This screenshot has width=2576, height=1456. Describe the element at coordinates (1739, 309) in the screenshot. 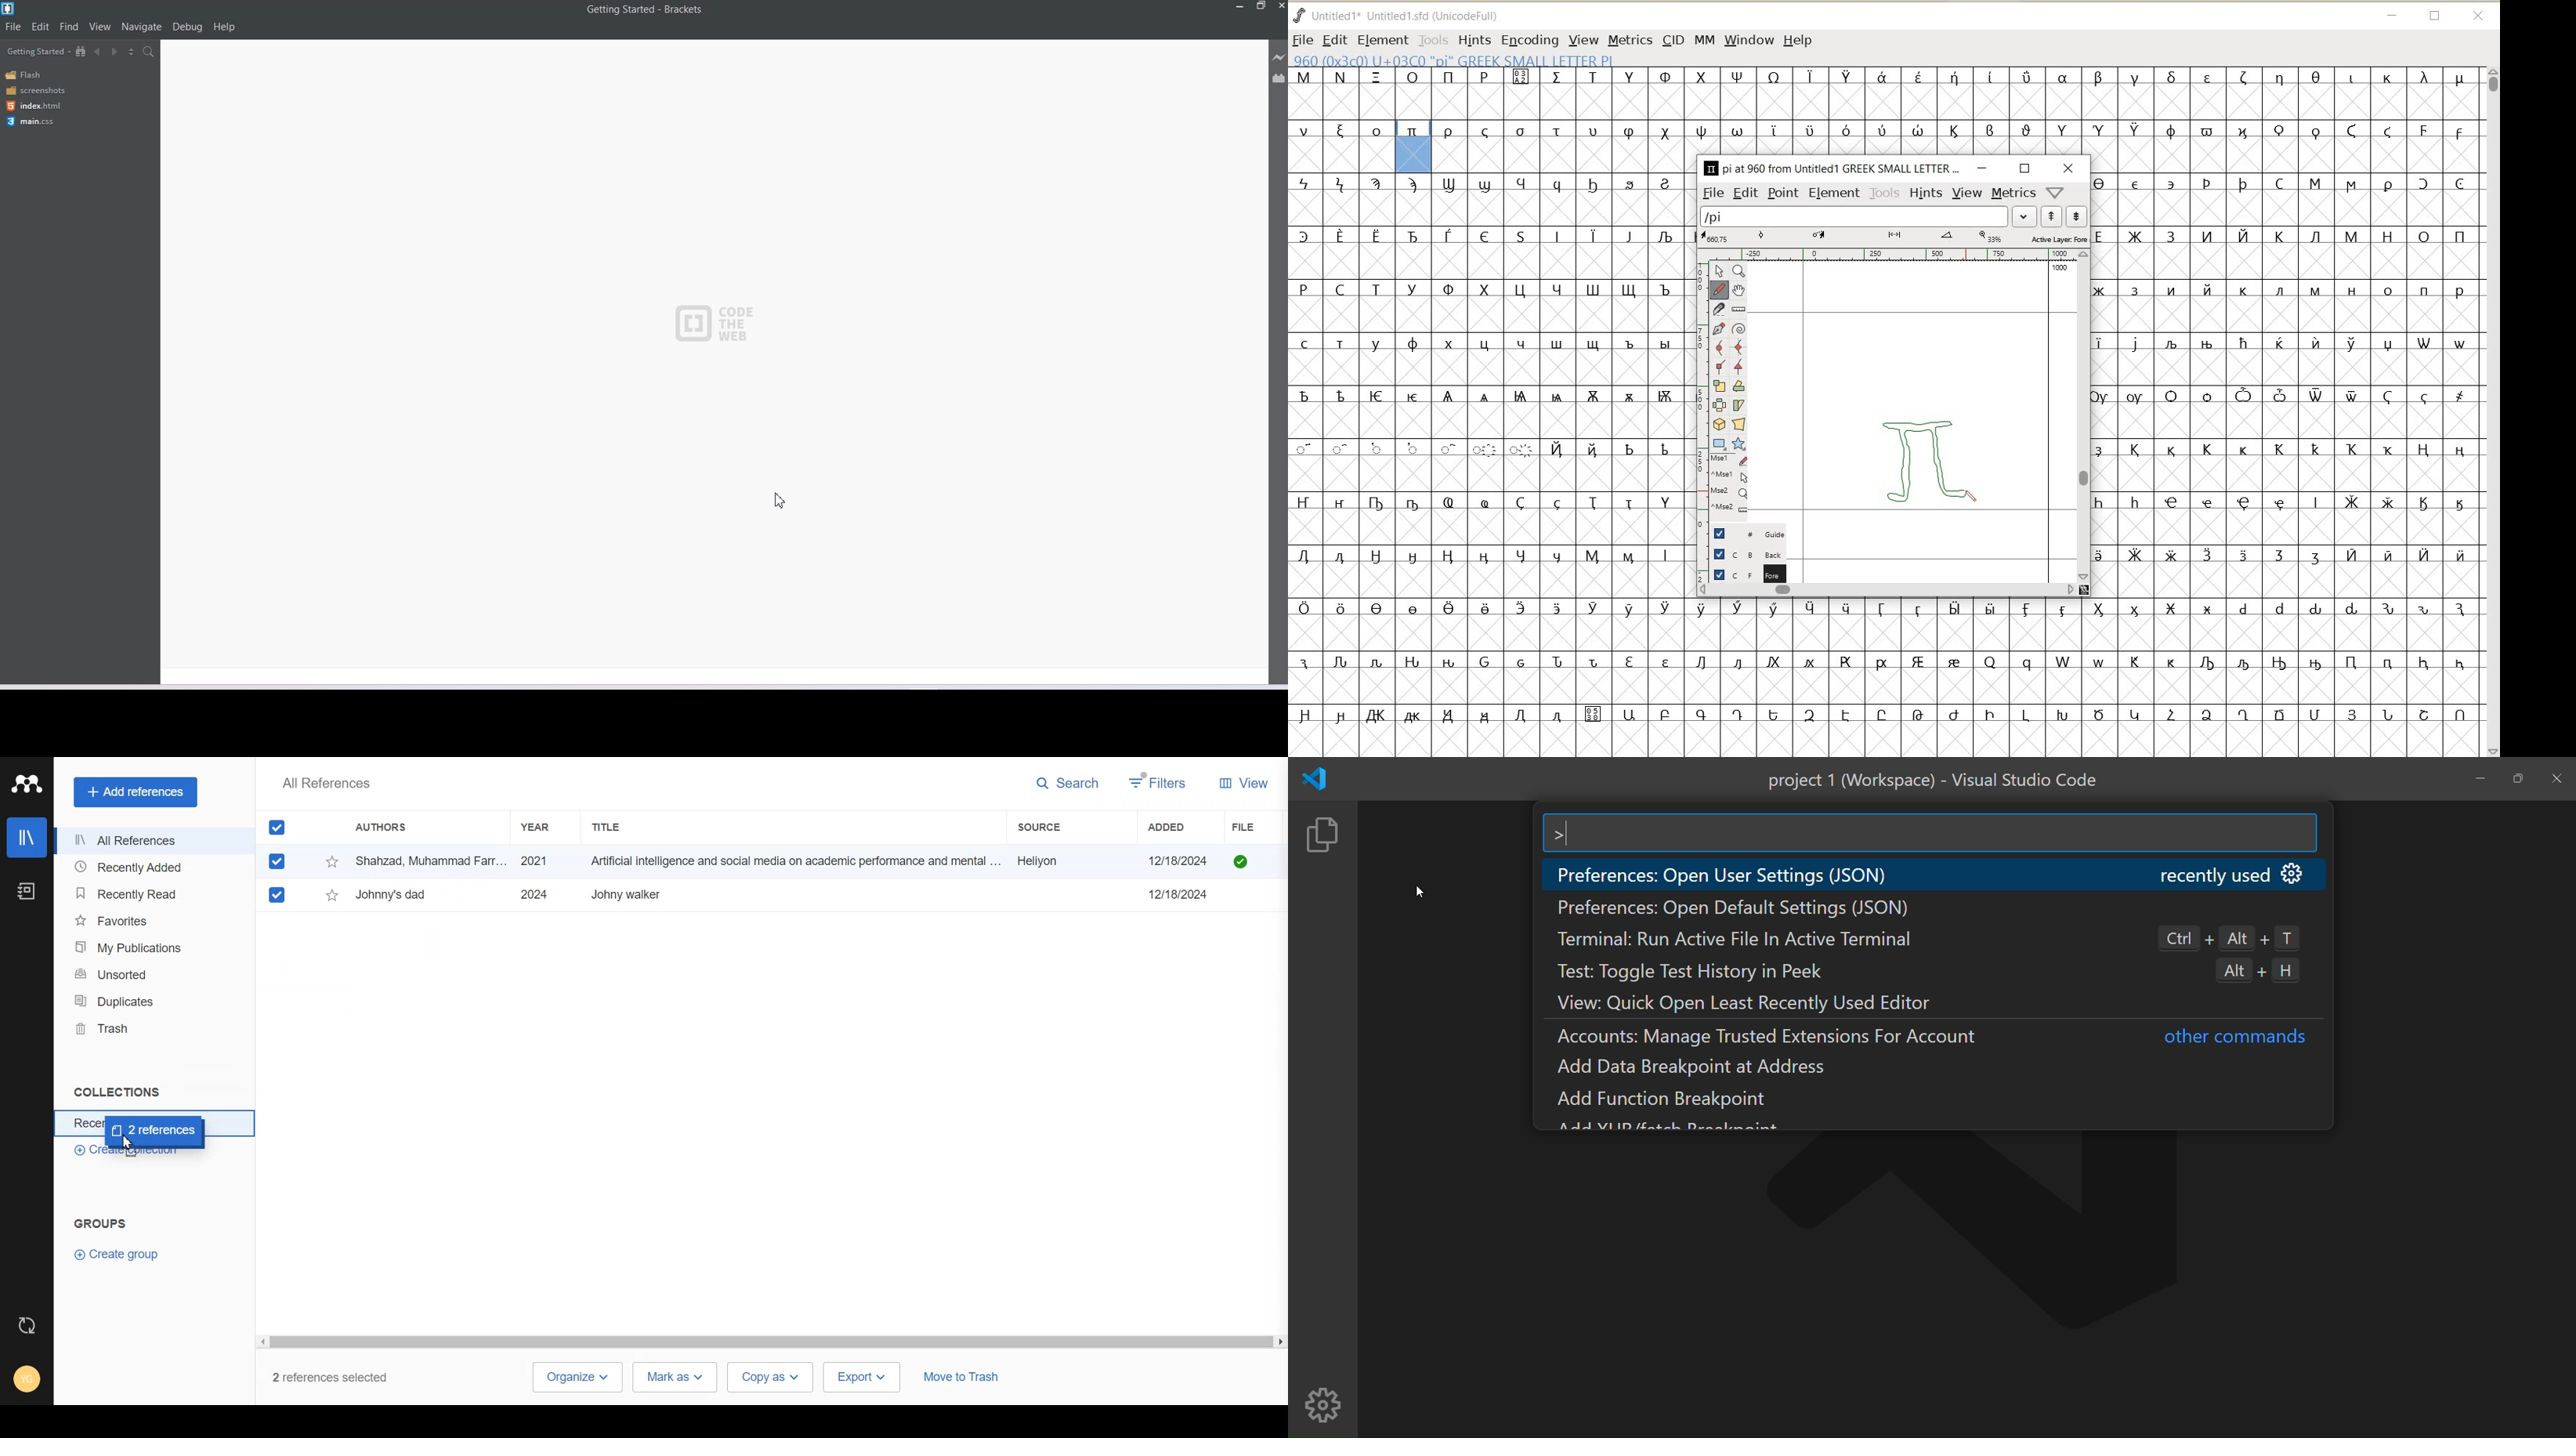

I see `measure a distance, angle between points` at that location.